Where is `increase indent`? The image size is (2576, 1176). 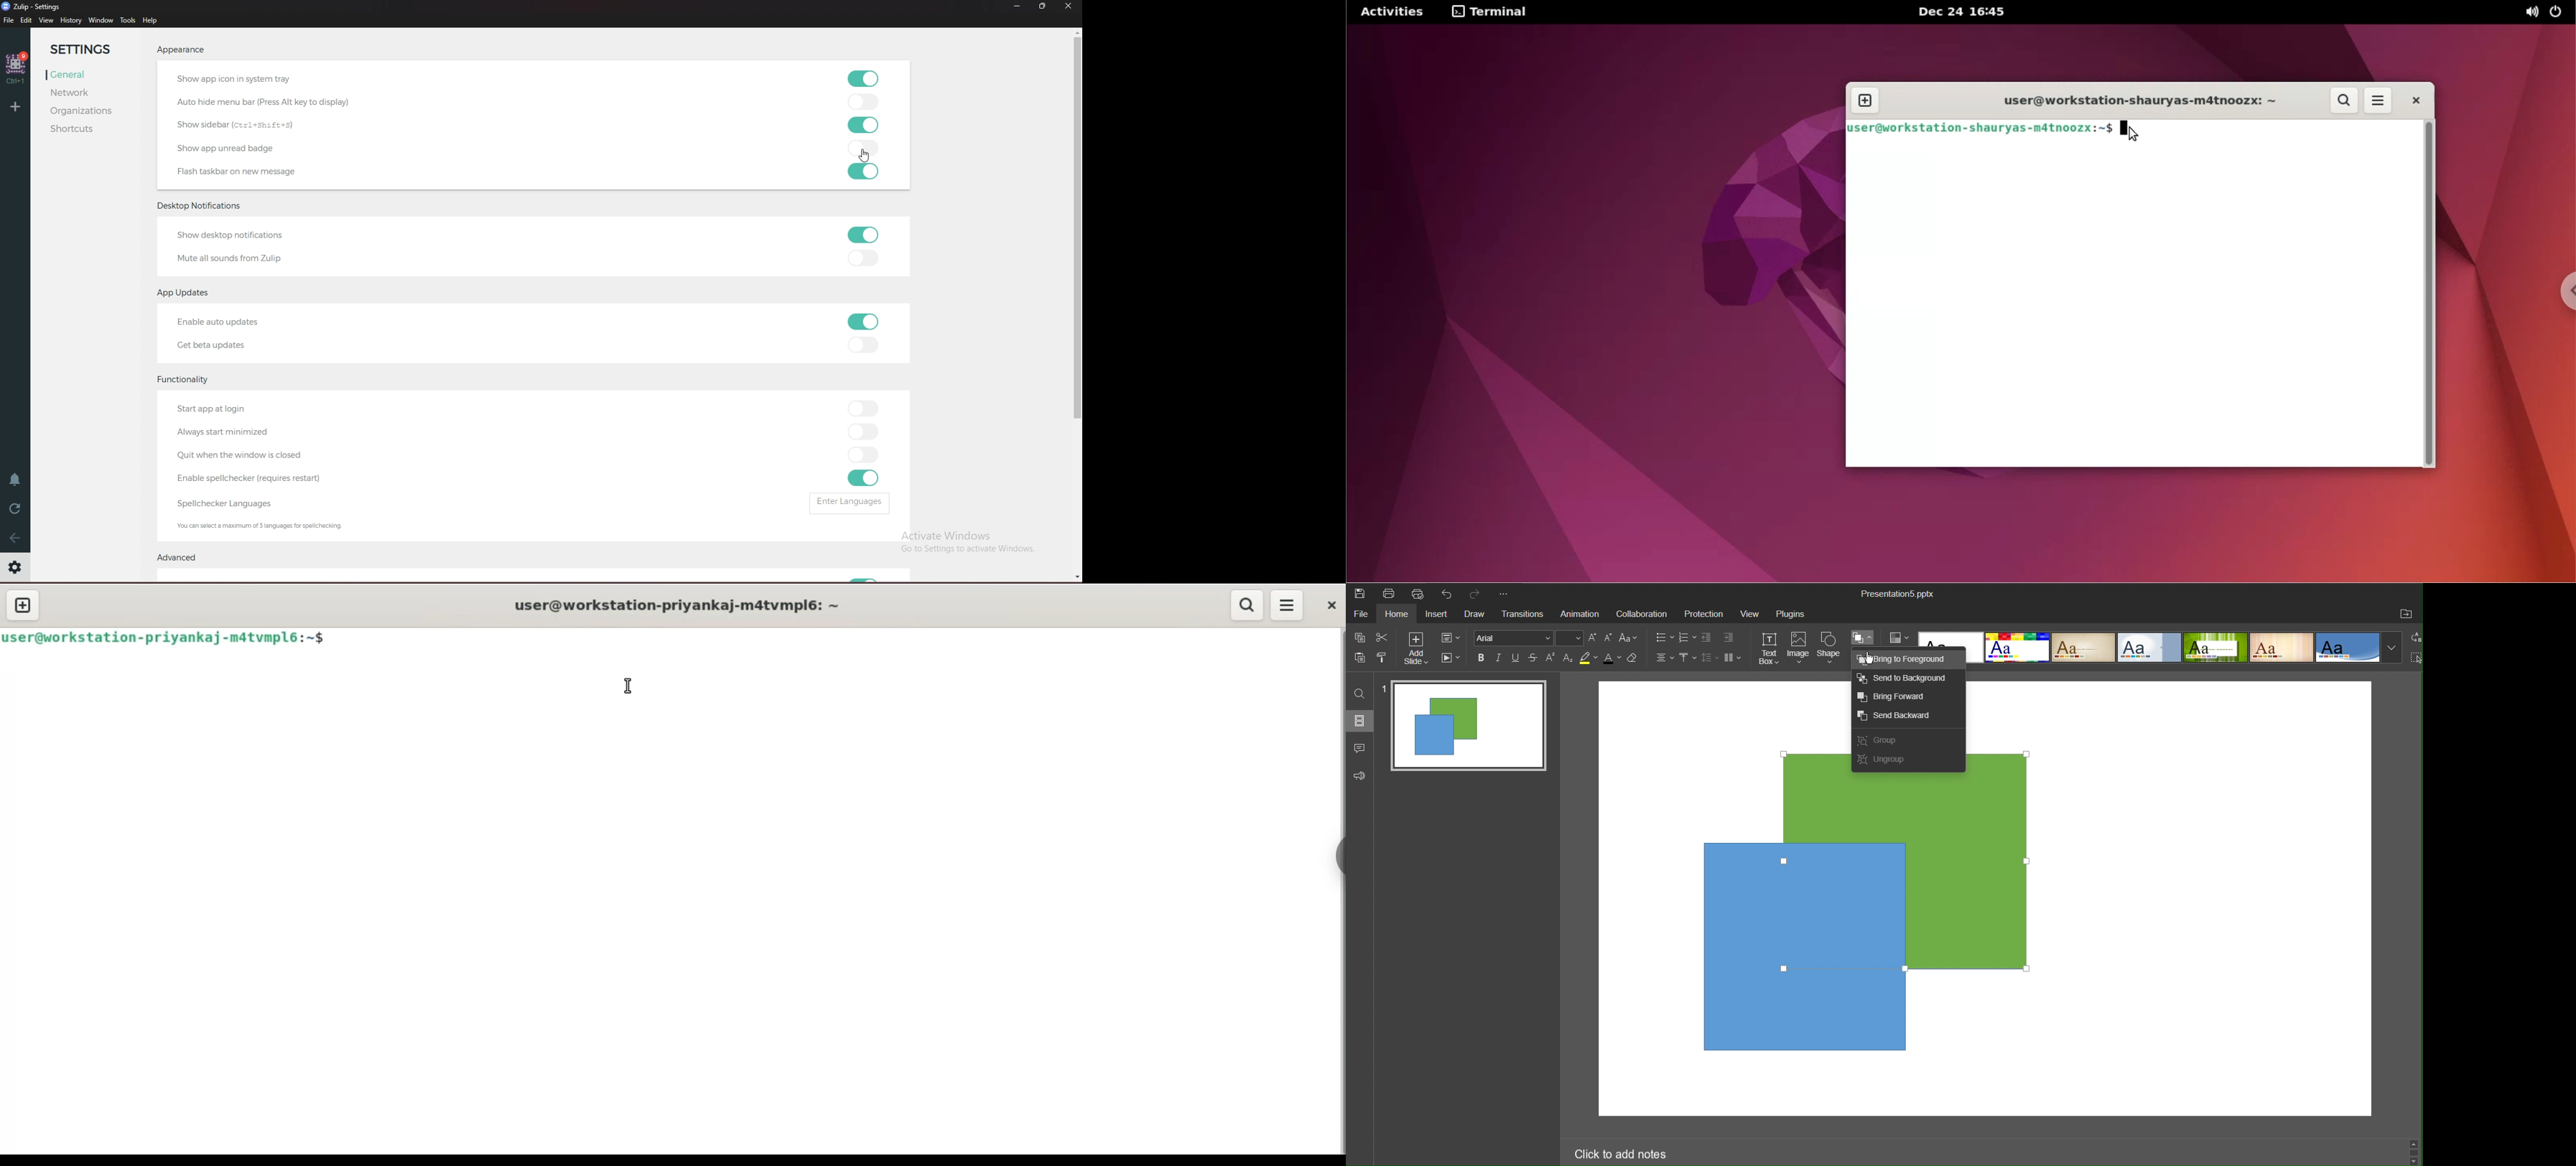
increase indent is located at coordinates (1731, 636).